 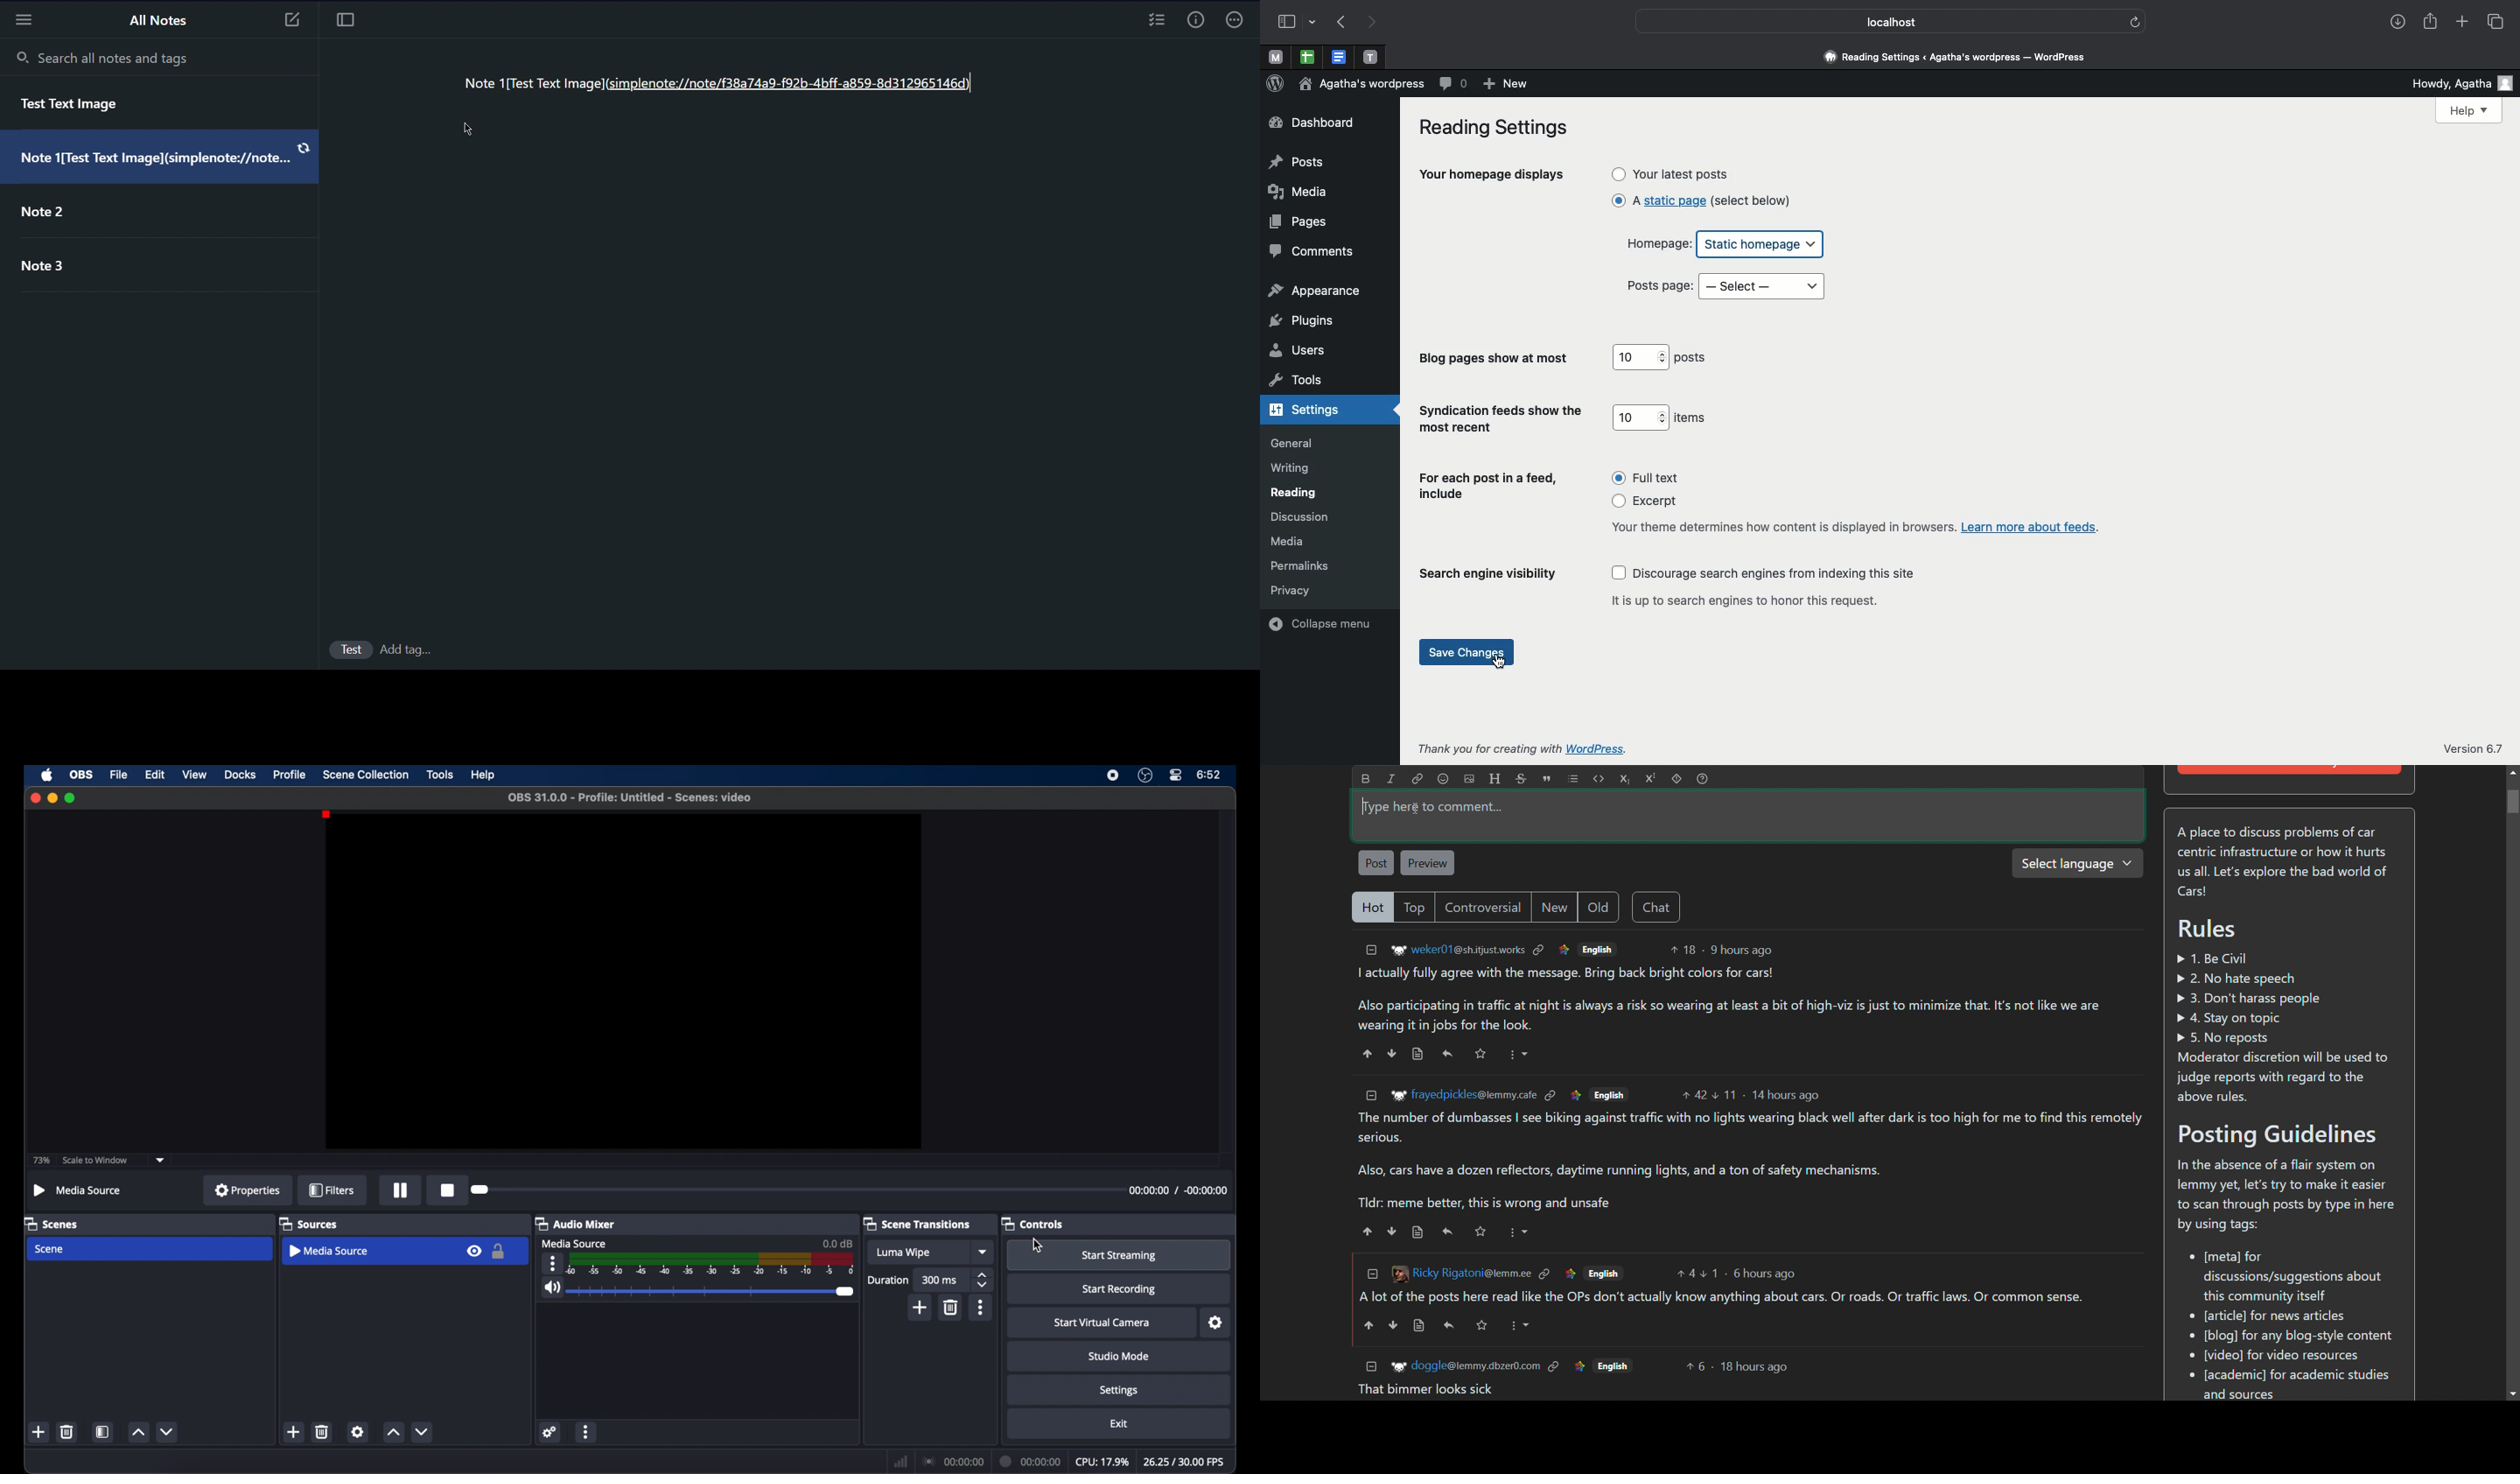 What do you see at coordinates (1301, 319) in the screenshot?
I see `plugins` at bounding box center [1301, 319].